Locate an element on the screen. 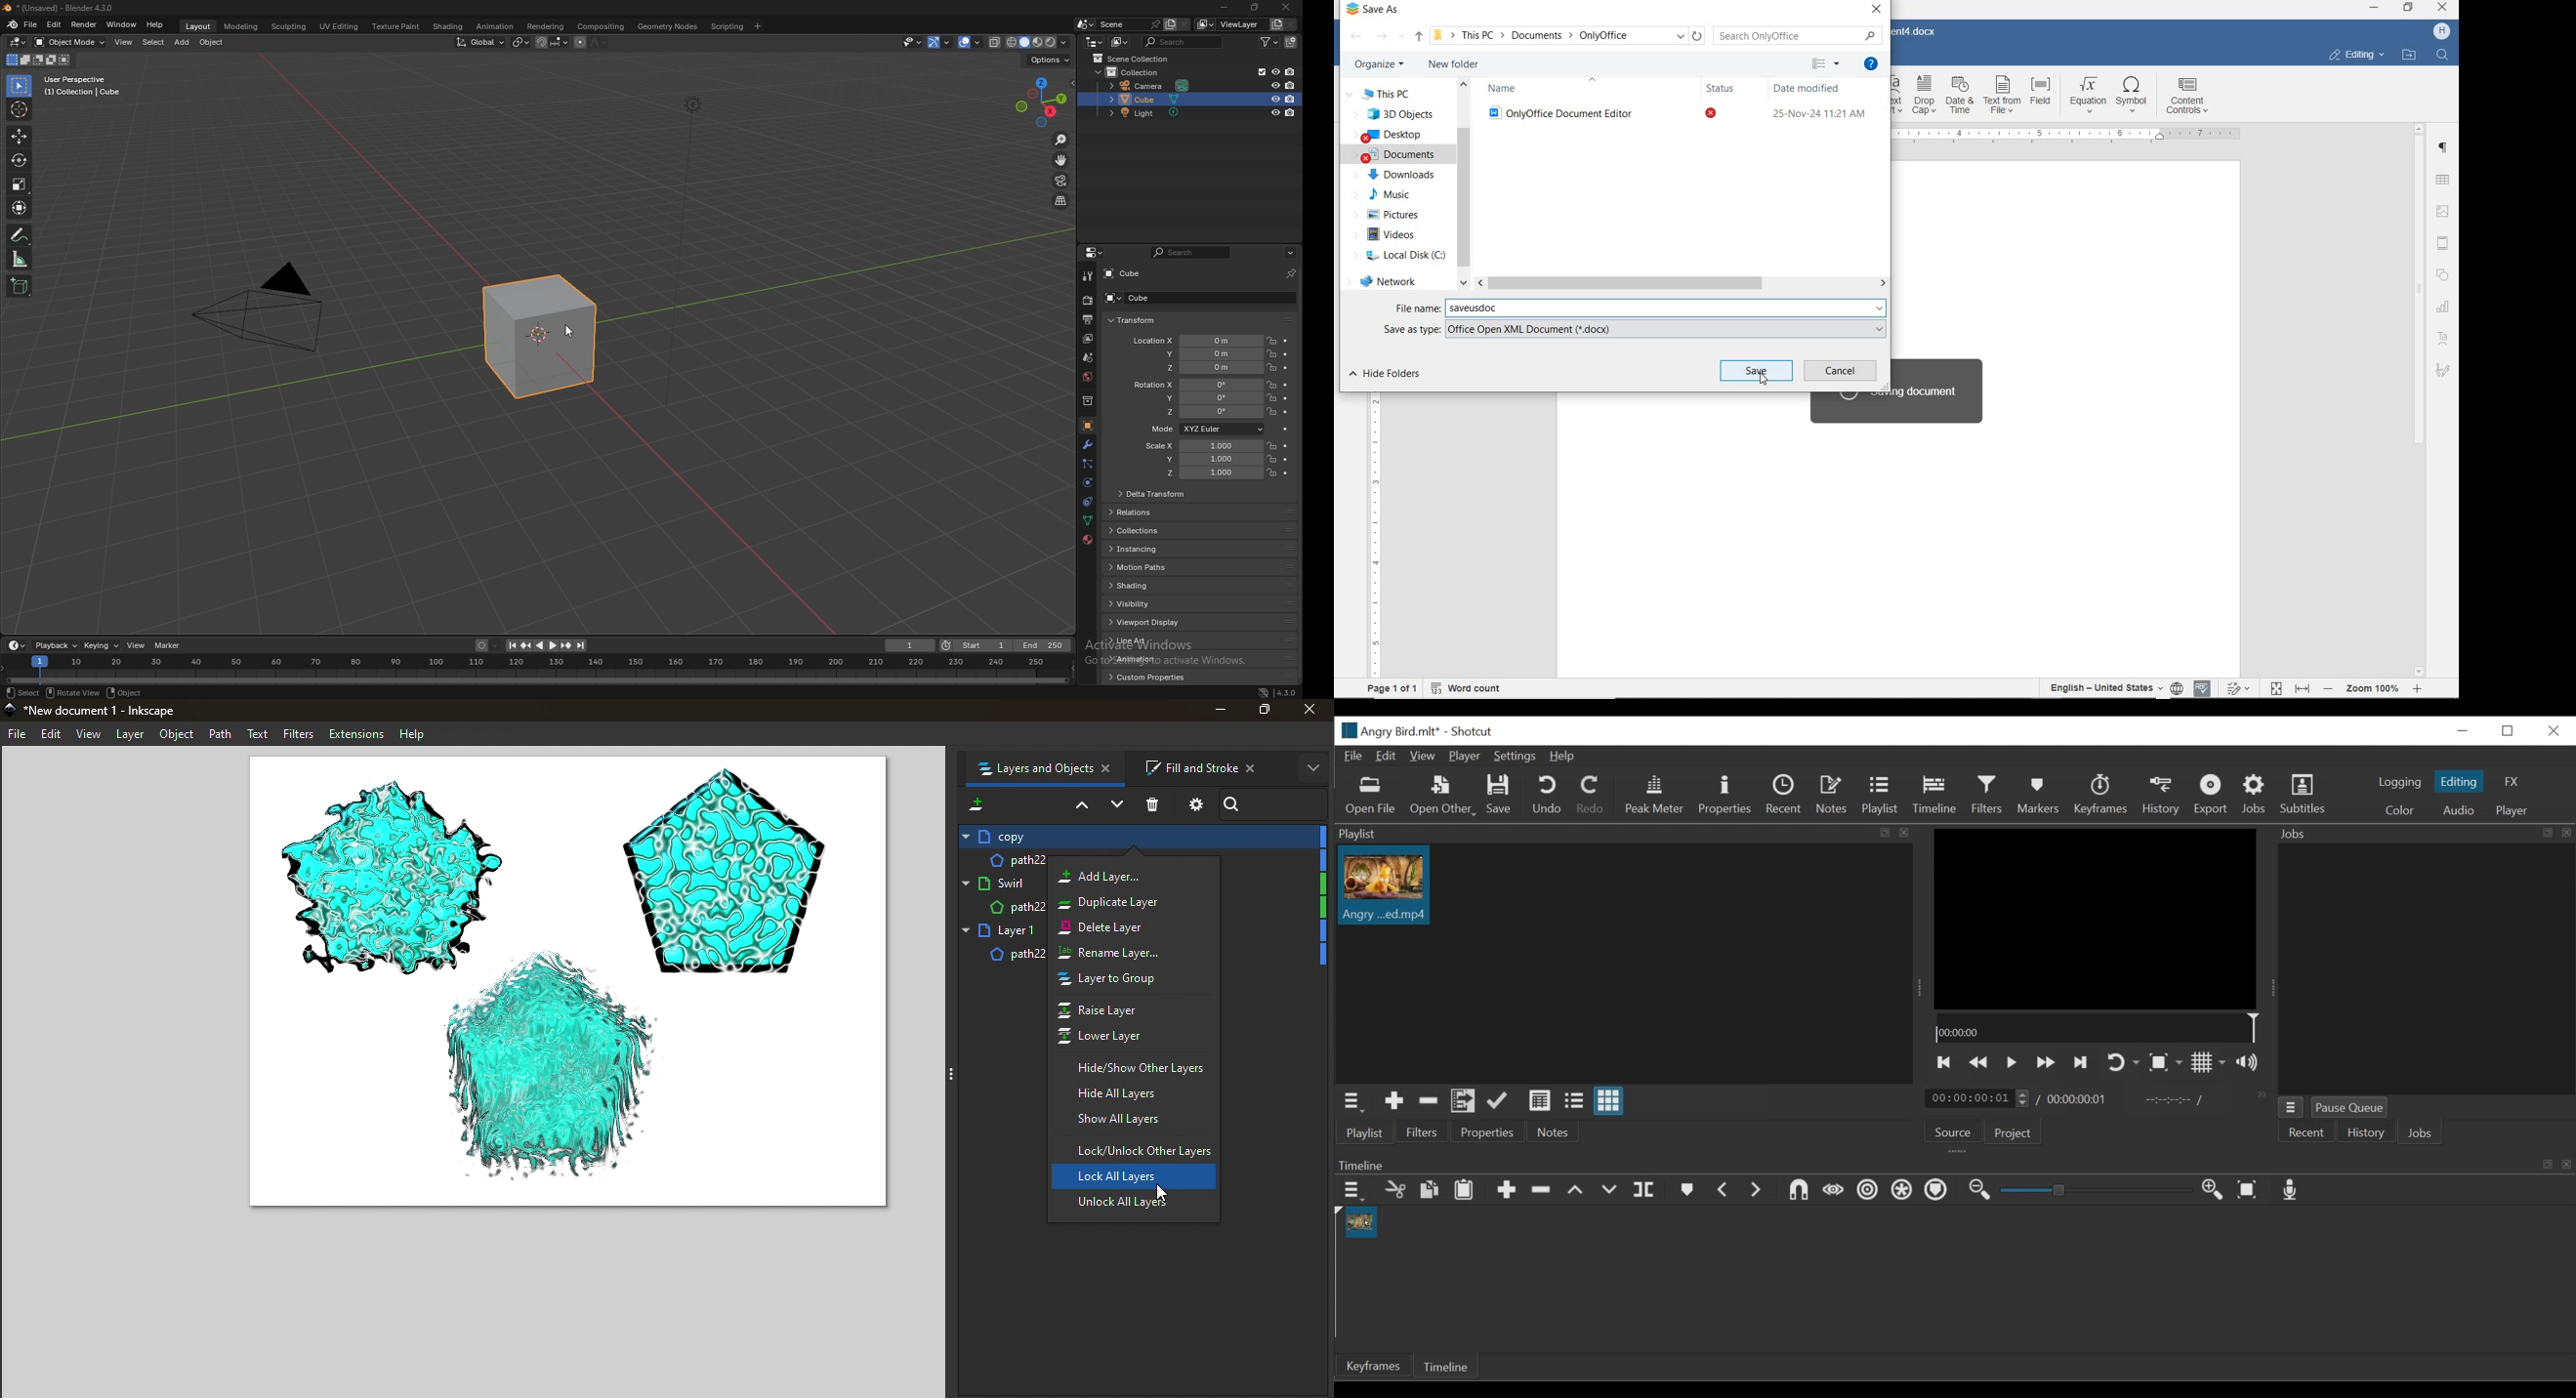  camera is located at coordinates (273, 307).